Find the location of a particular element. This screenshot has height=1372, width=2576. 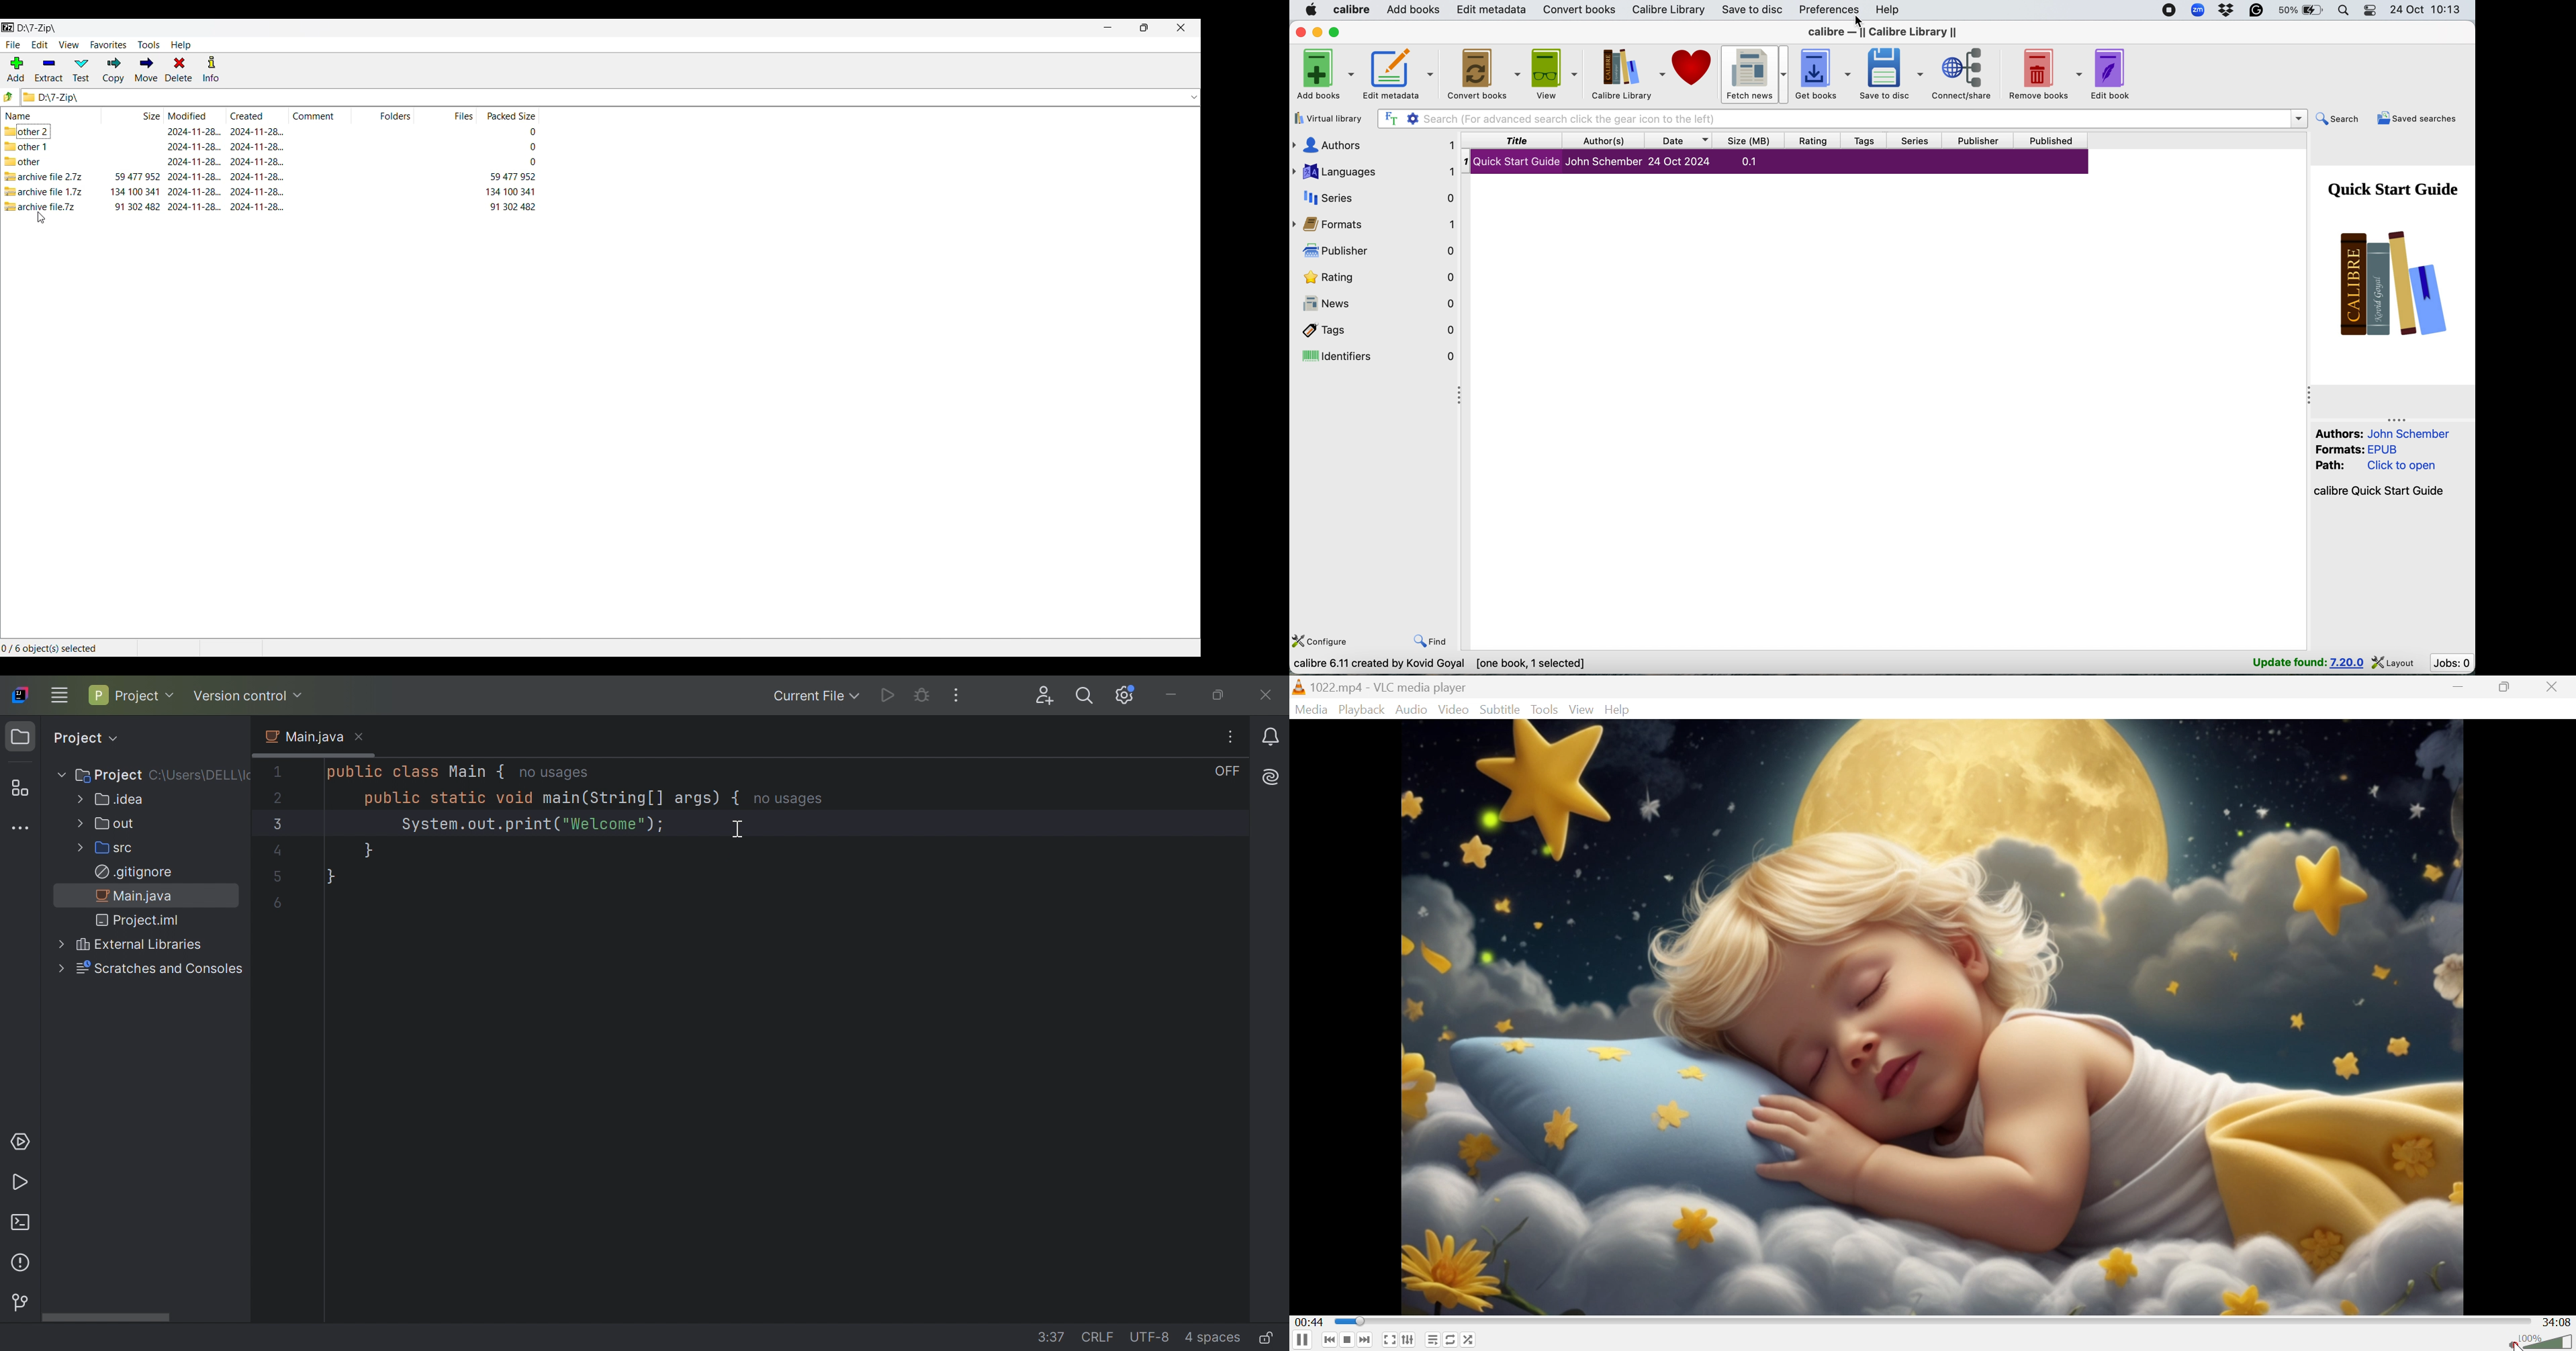

More actions is located at coordinates (954, 696).